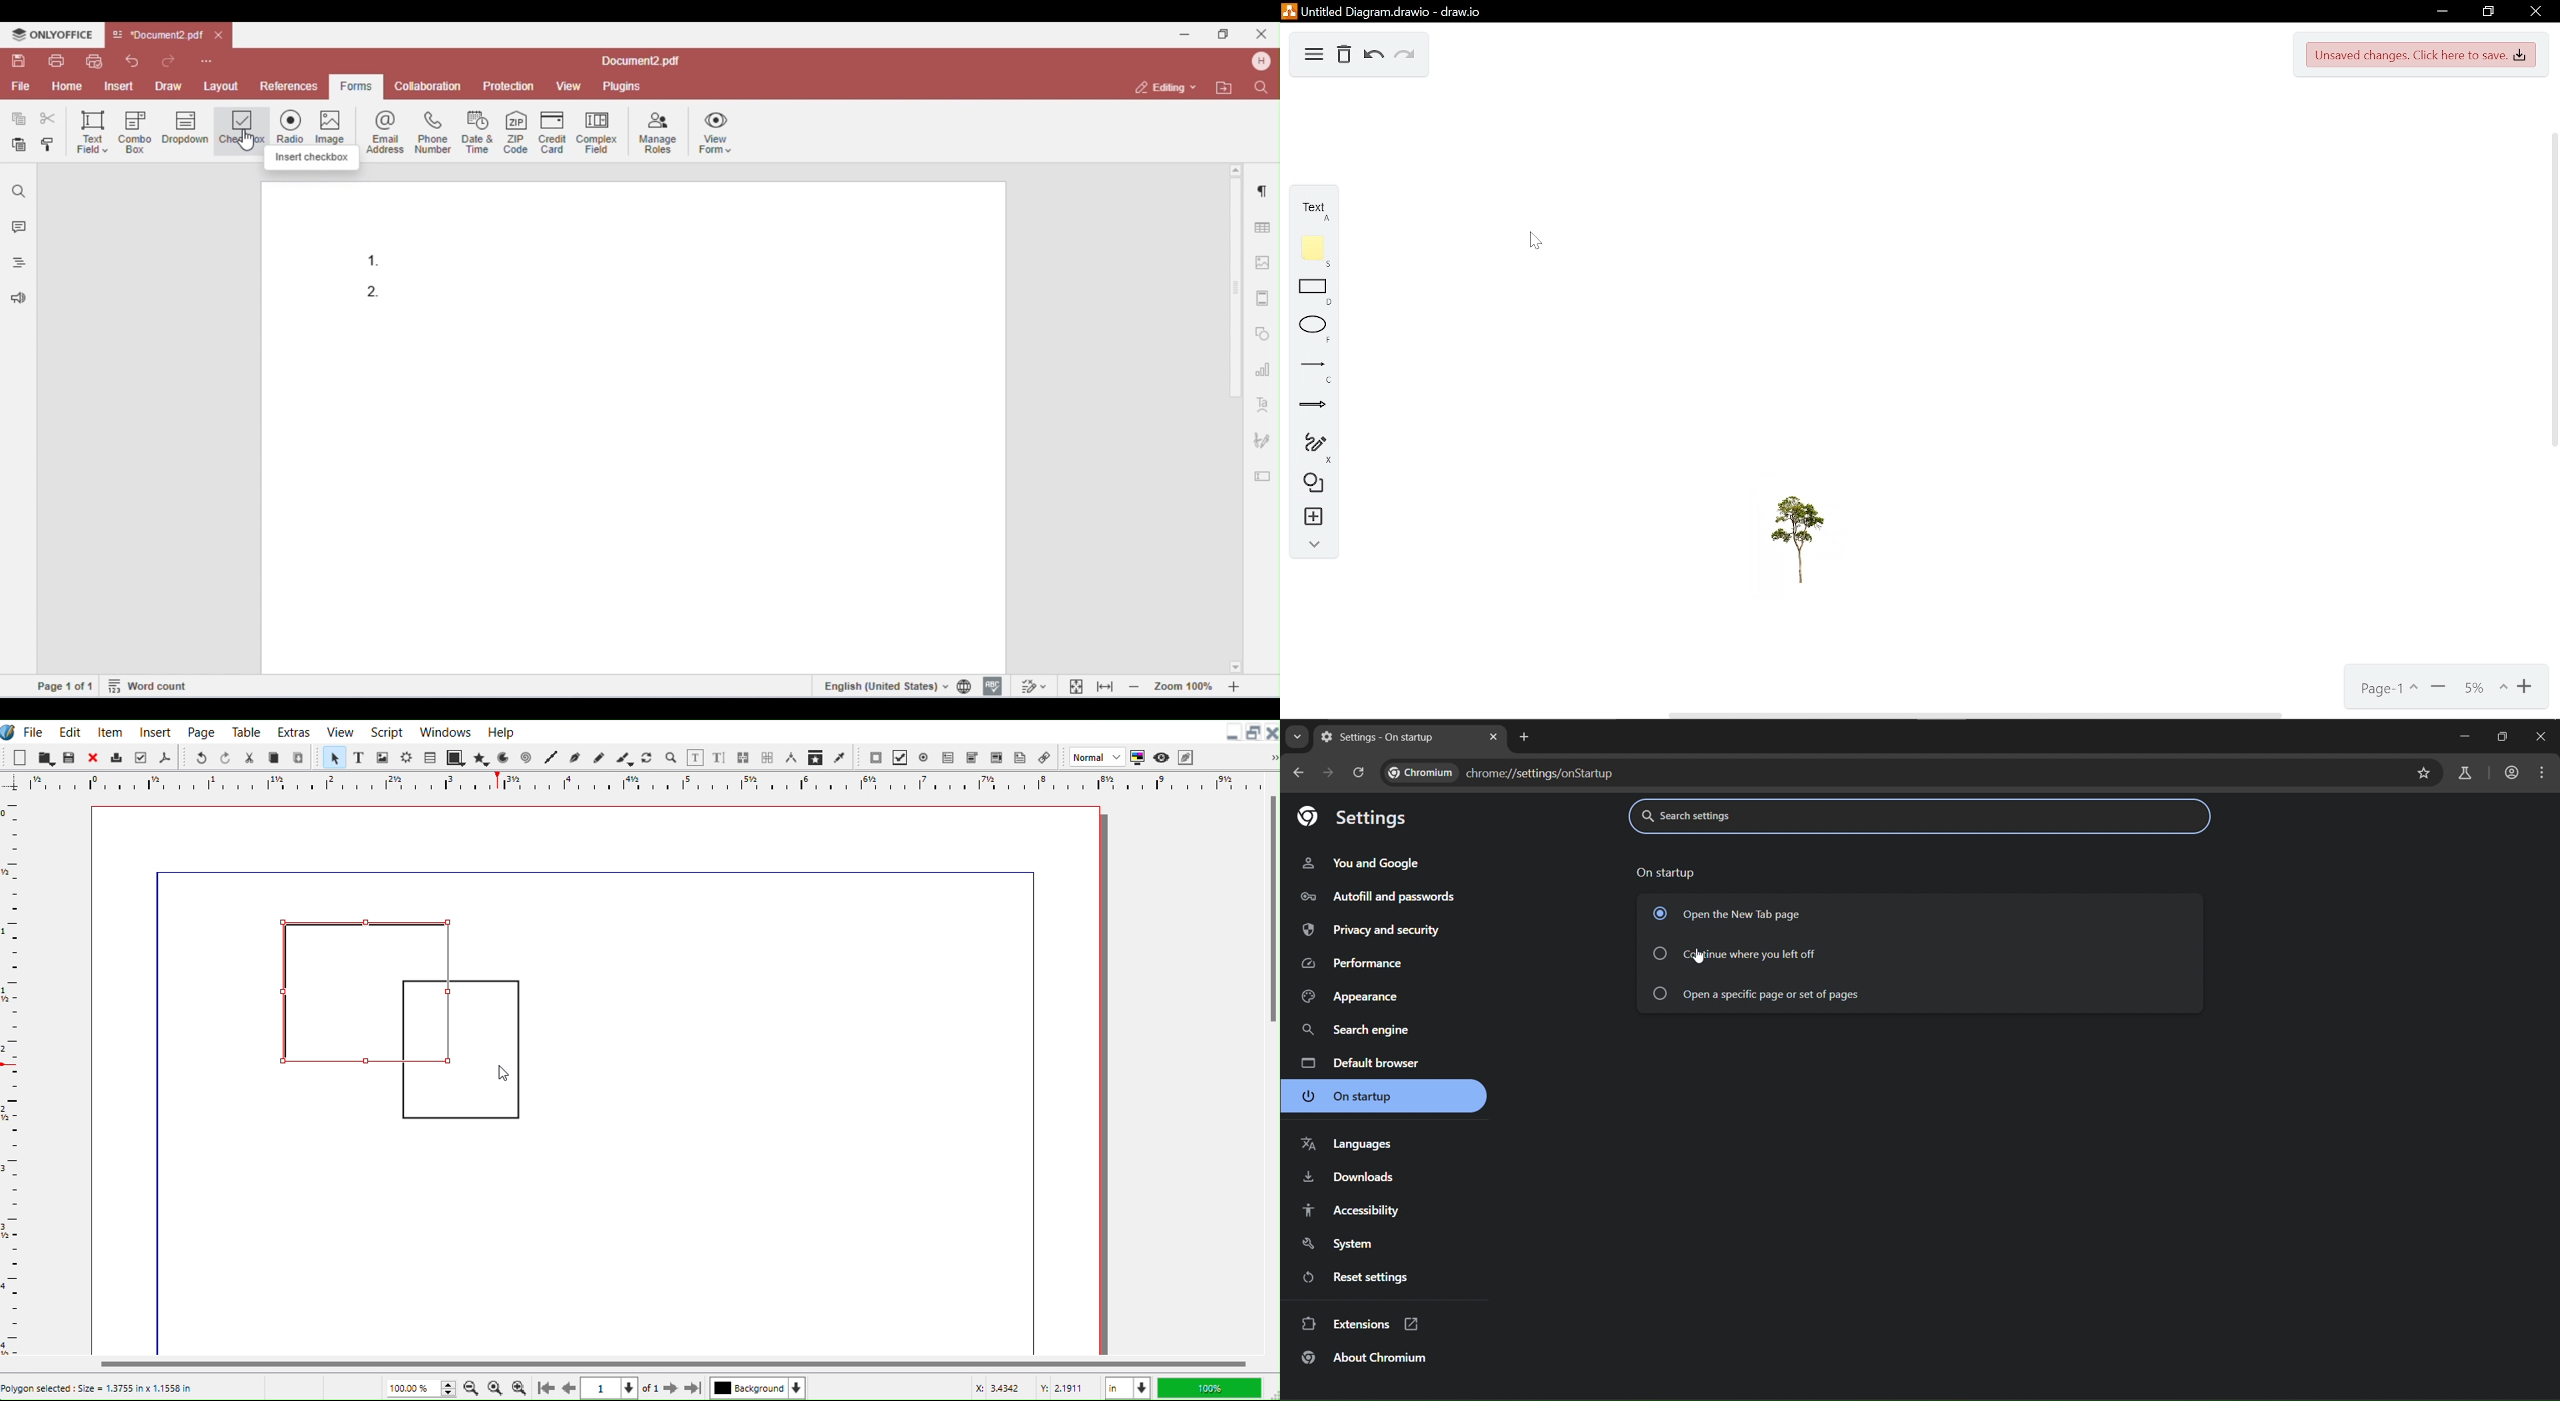  I want to click on reset settings, so click(1356, 1279).